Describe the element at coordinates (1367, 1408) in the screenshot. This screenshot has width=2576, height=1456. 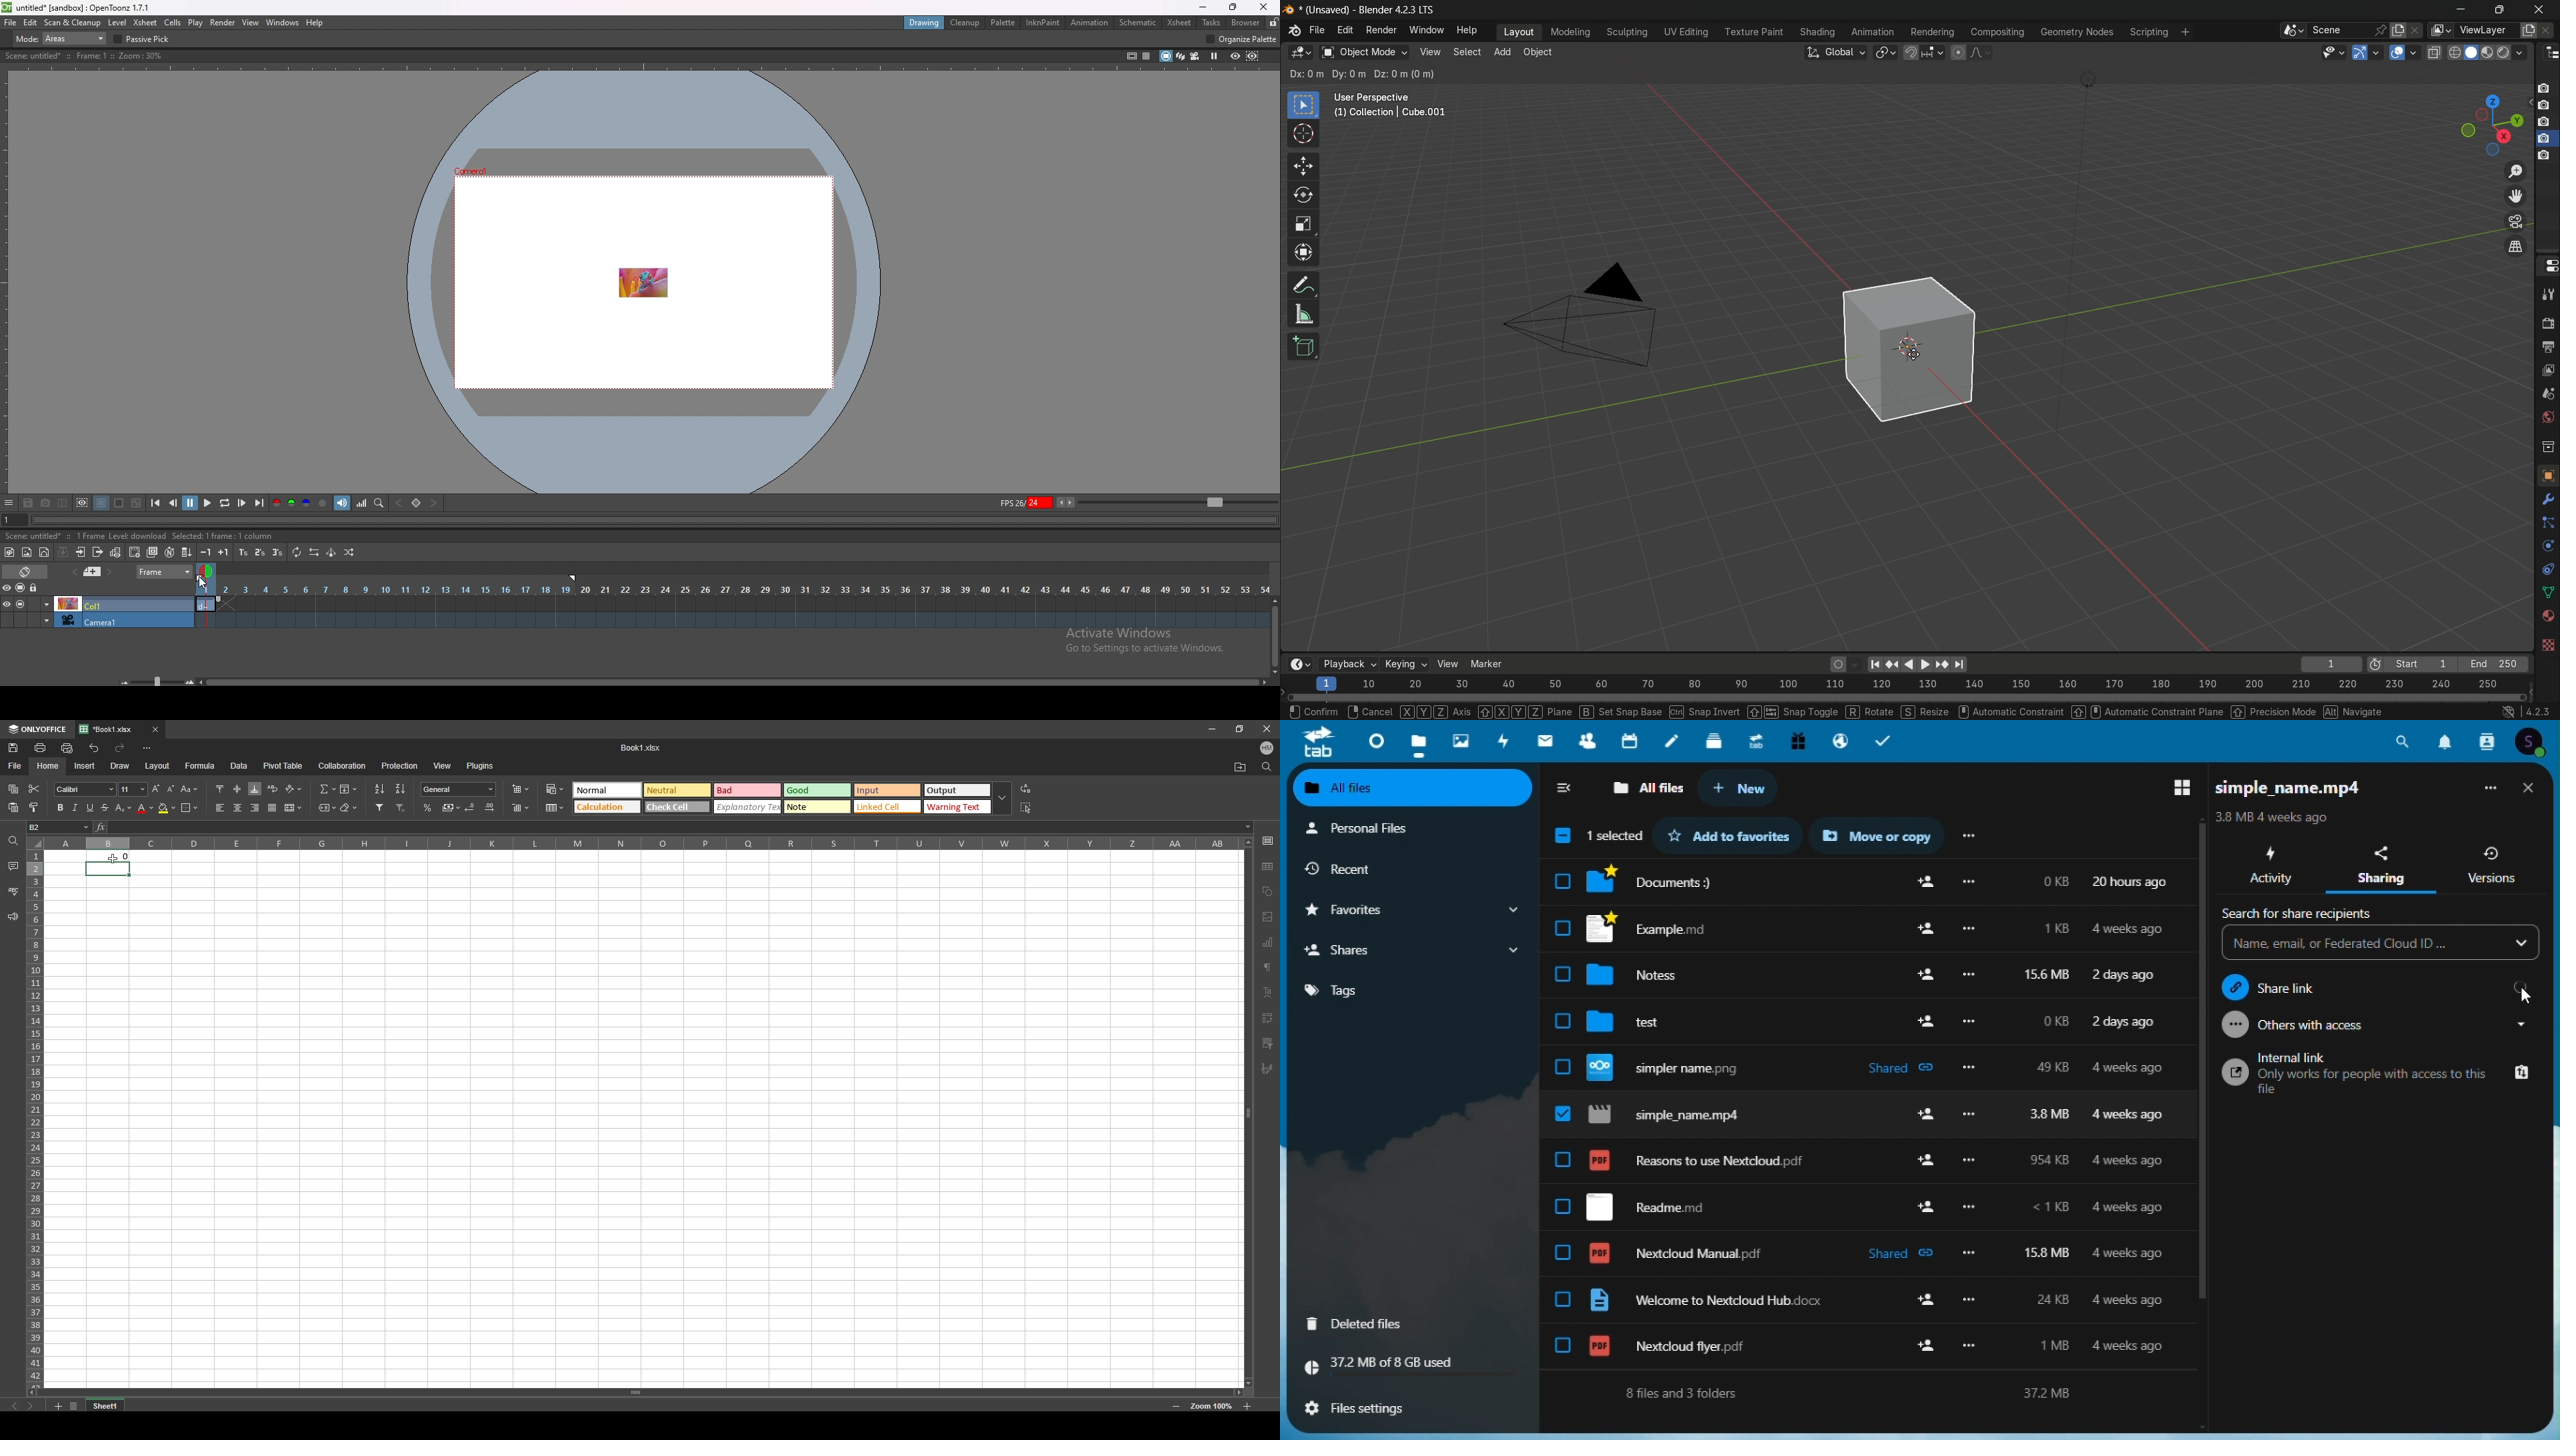
I see `File settings` at that location.